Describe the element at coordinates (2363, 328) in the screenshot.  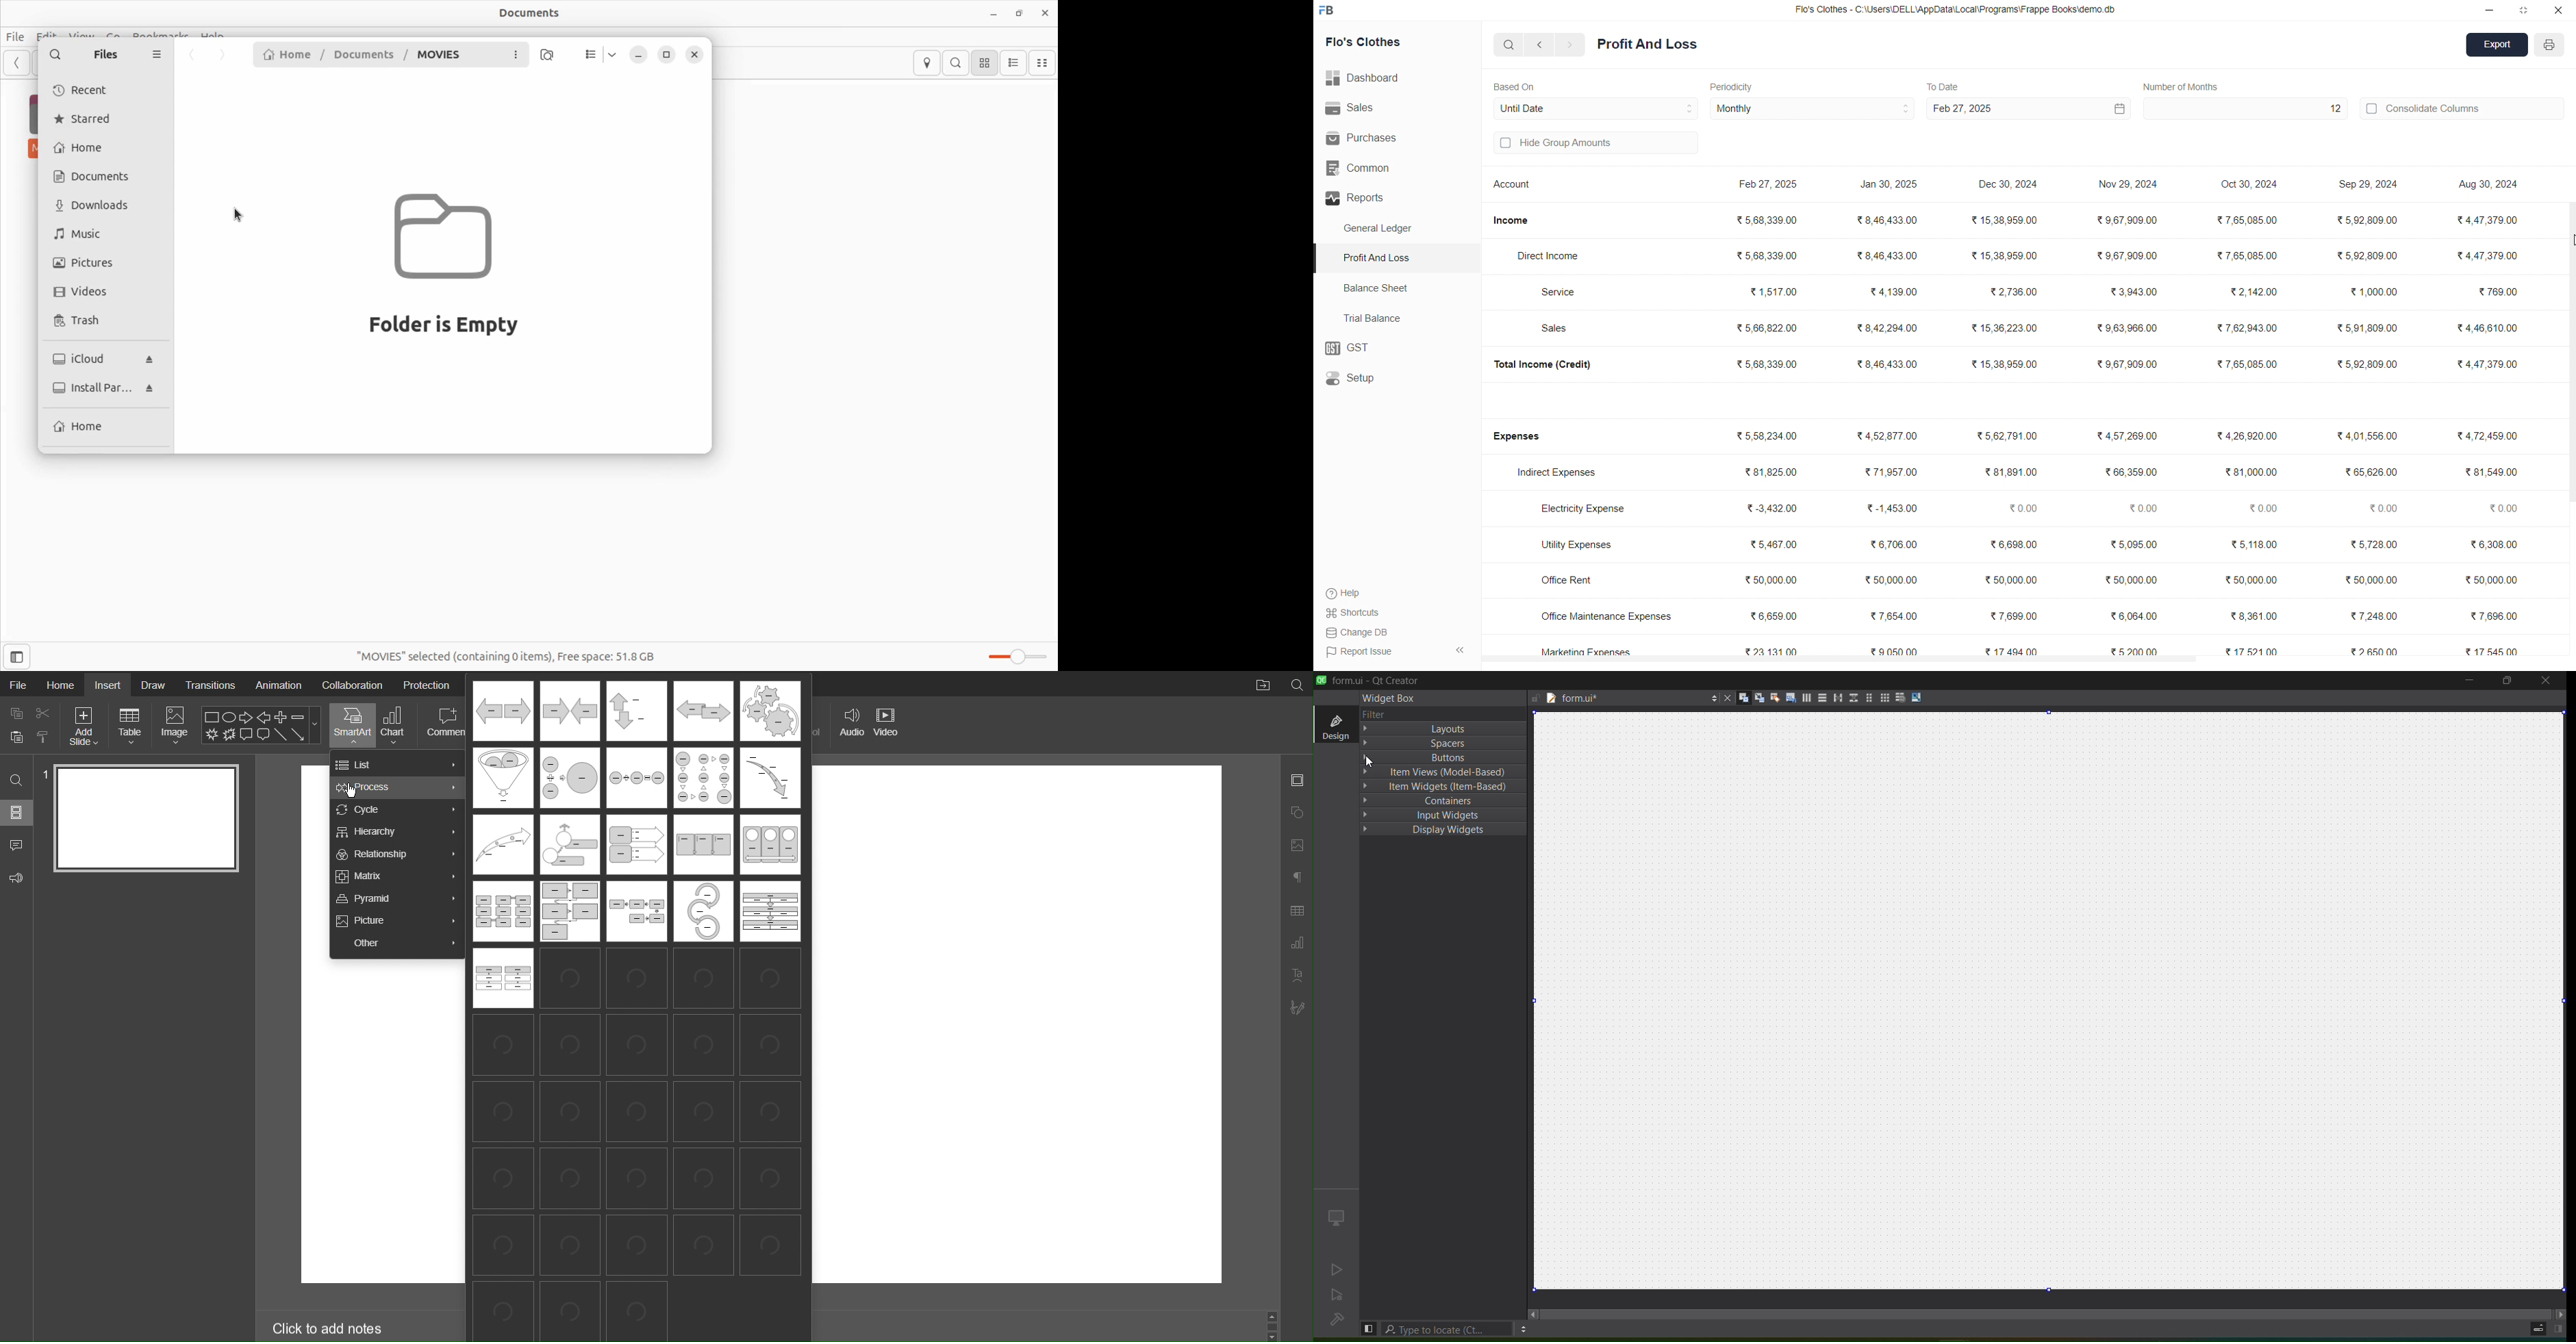
I see `₹5,91,809.00` at that location.